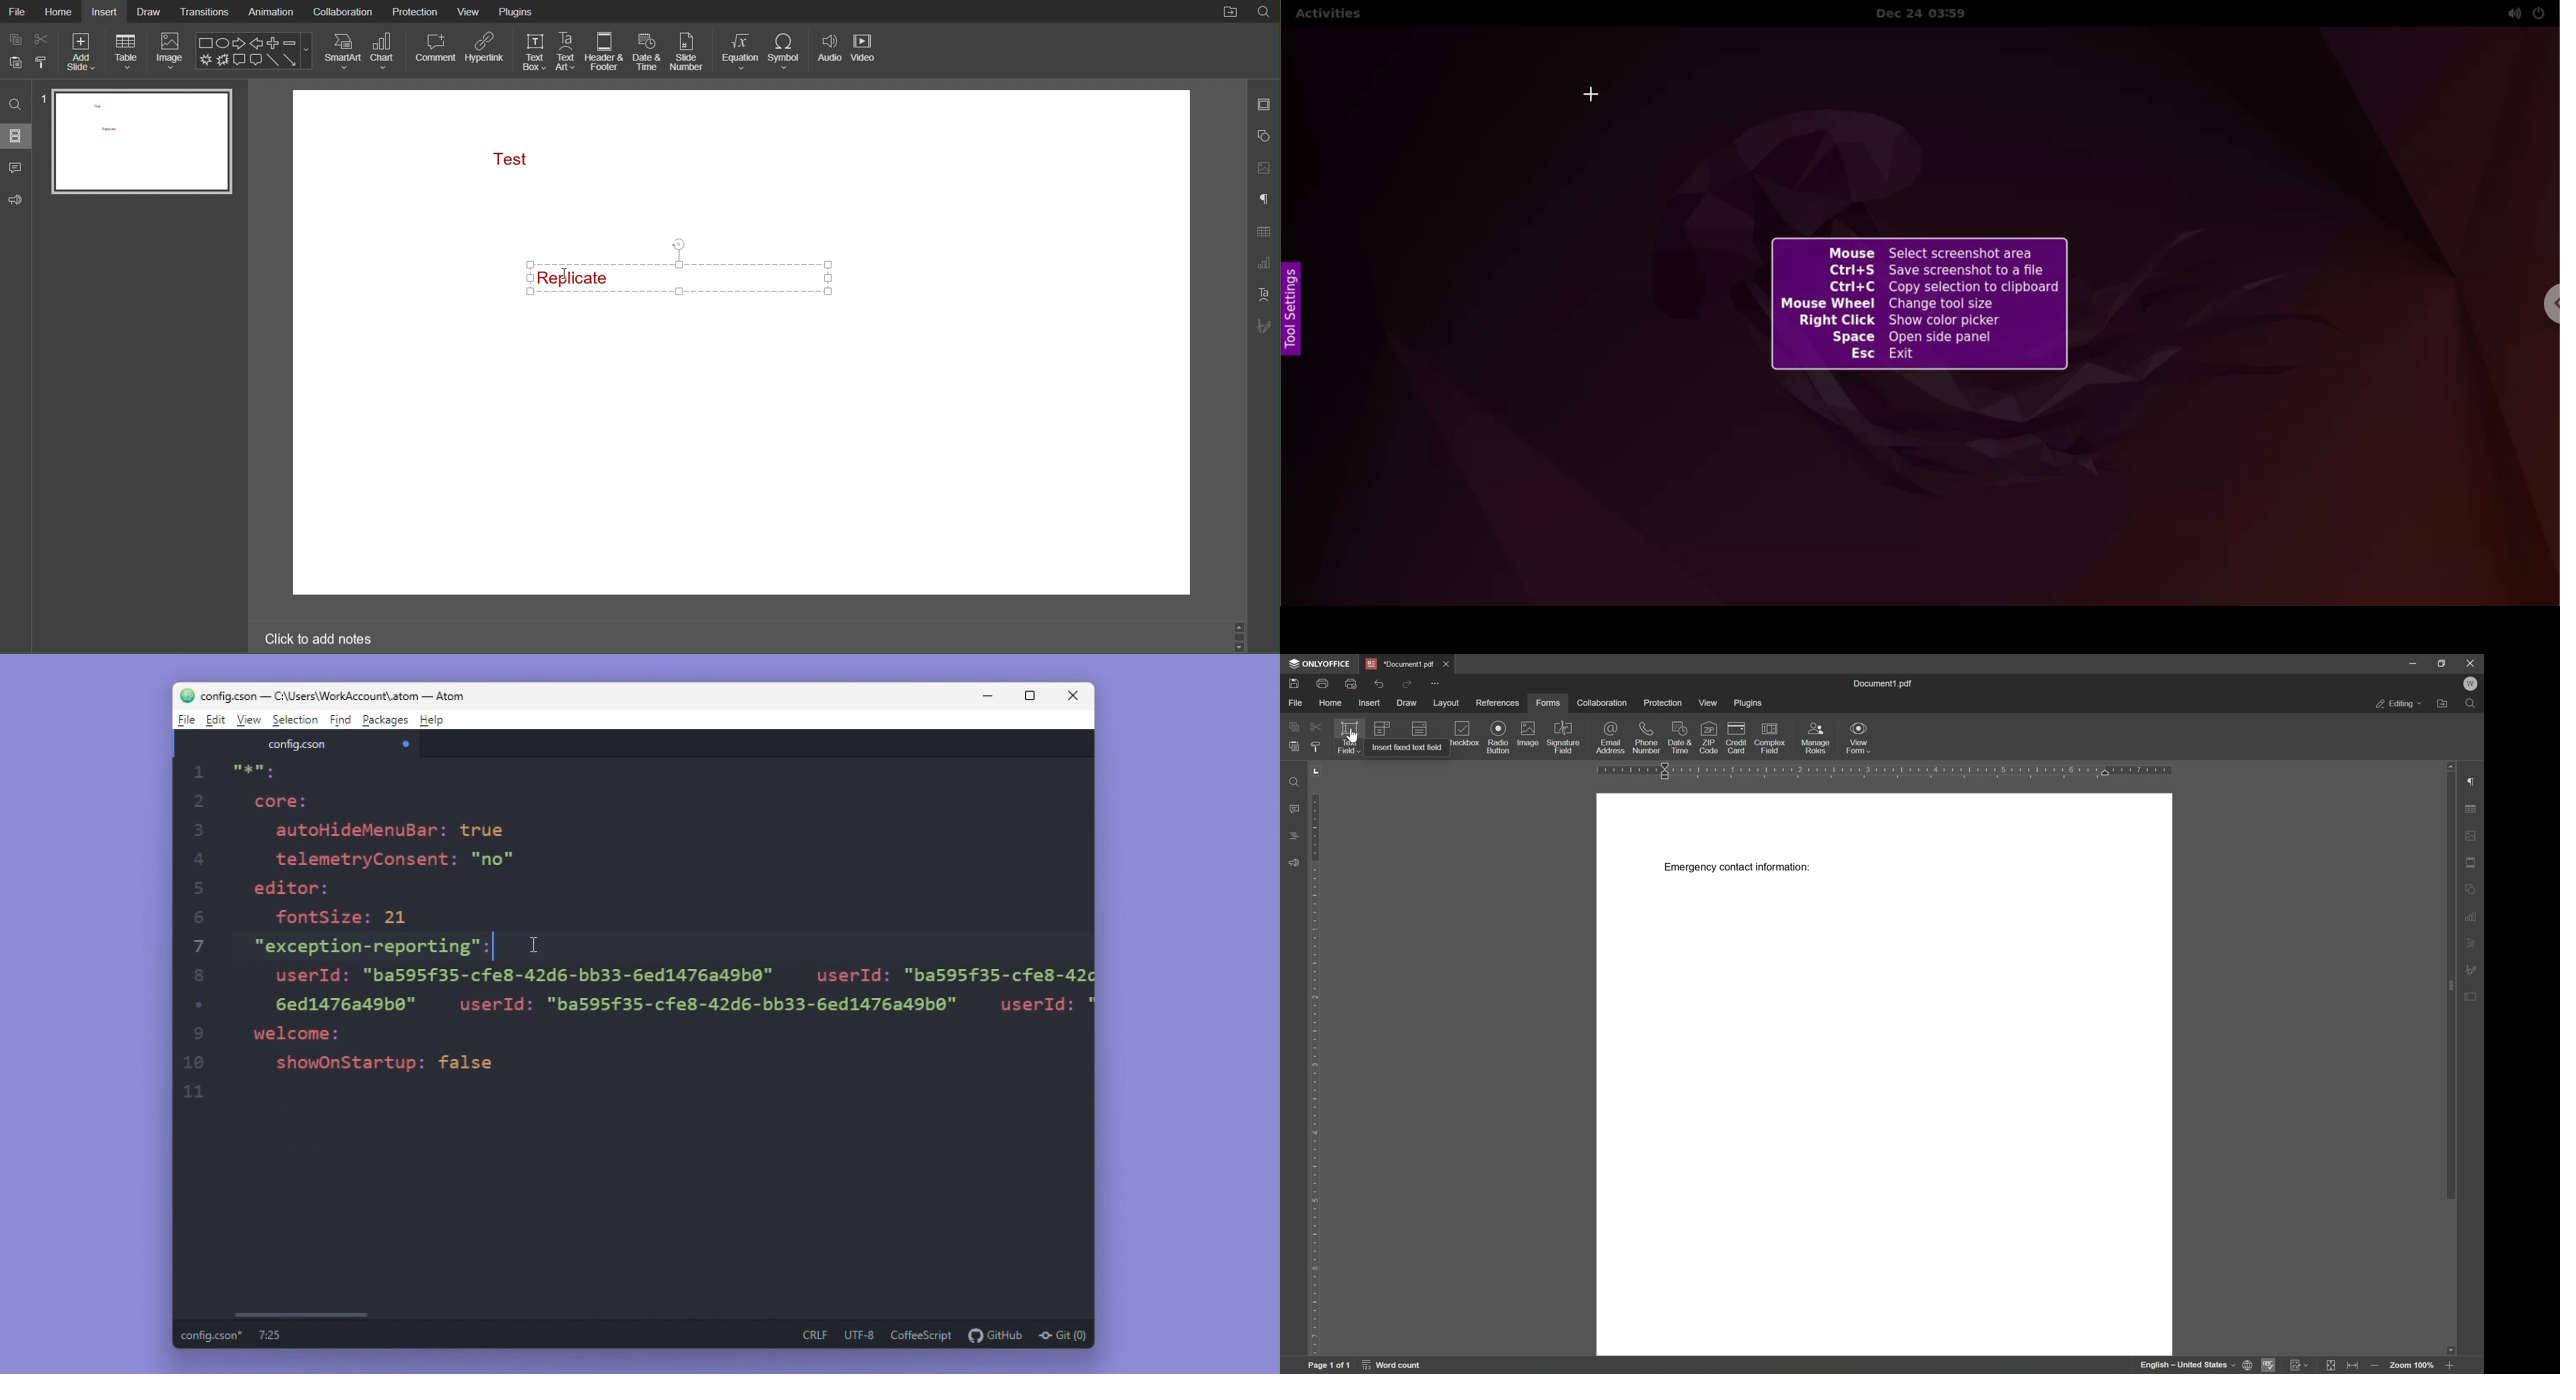 The image size is (2576, 1400). Describe the element at coordinates (1073, 695) in the screenshot. I see `Close` at that location.